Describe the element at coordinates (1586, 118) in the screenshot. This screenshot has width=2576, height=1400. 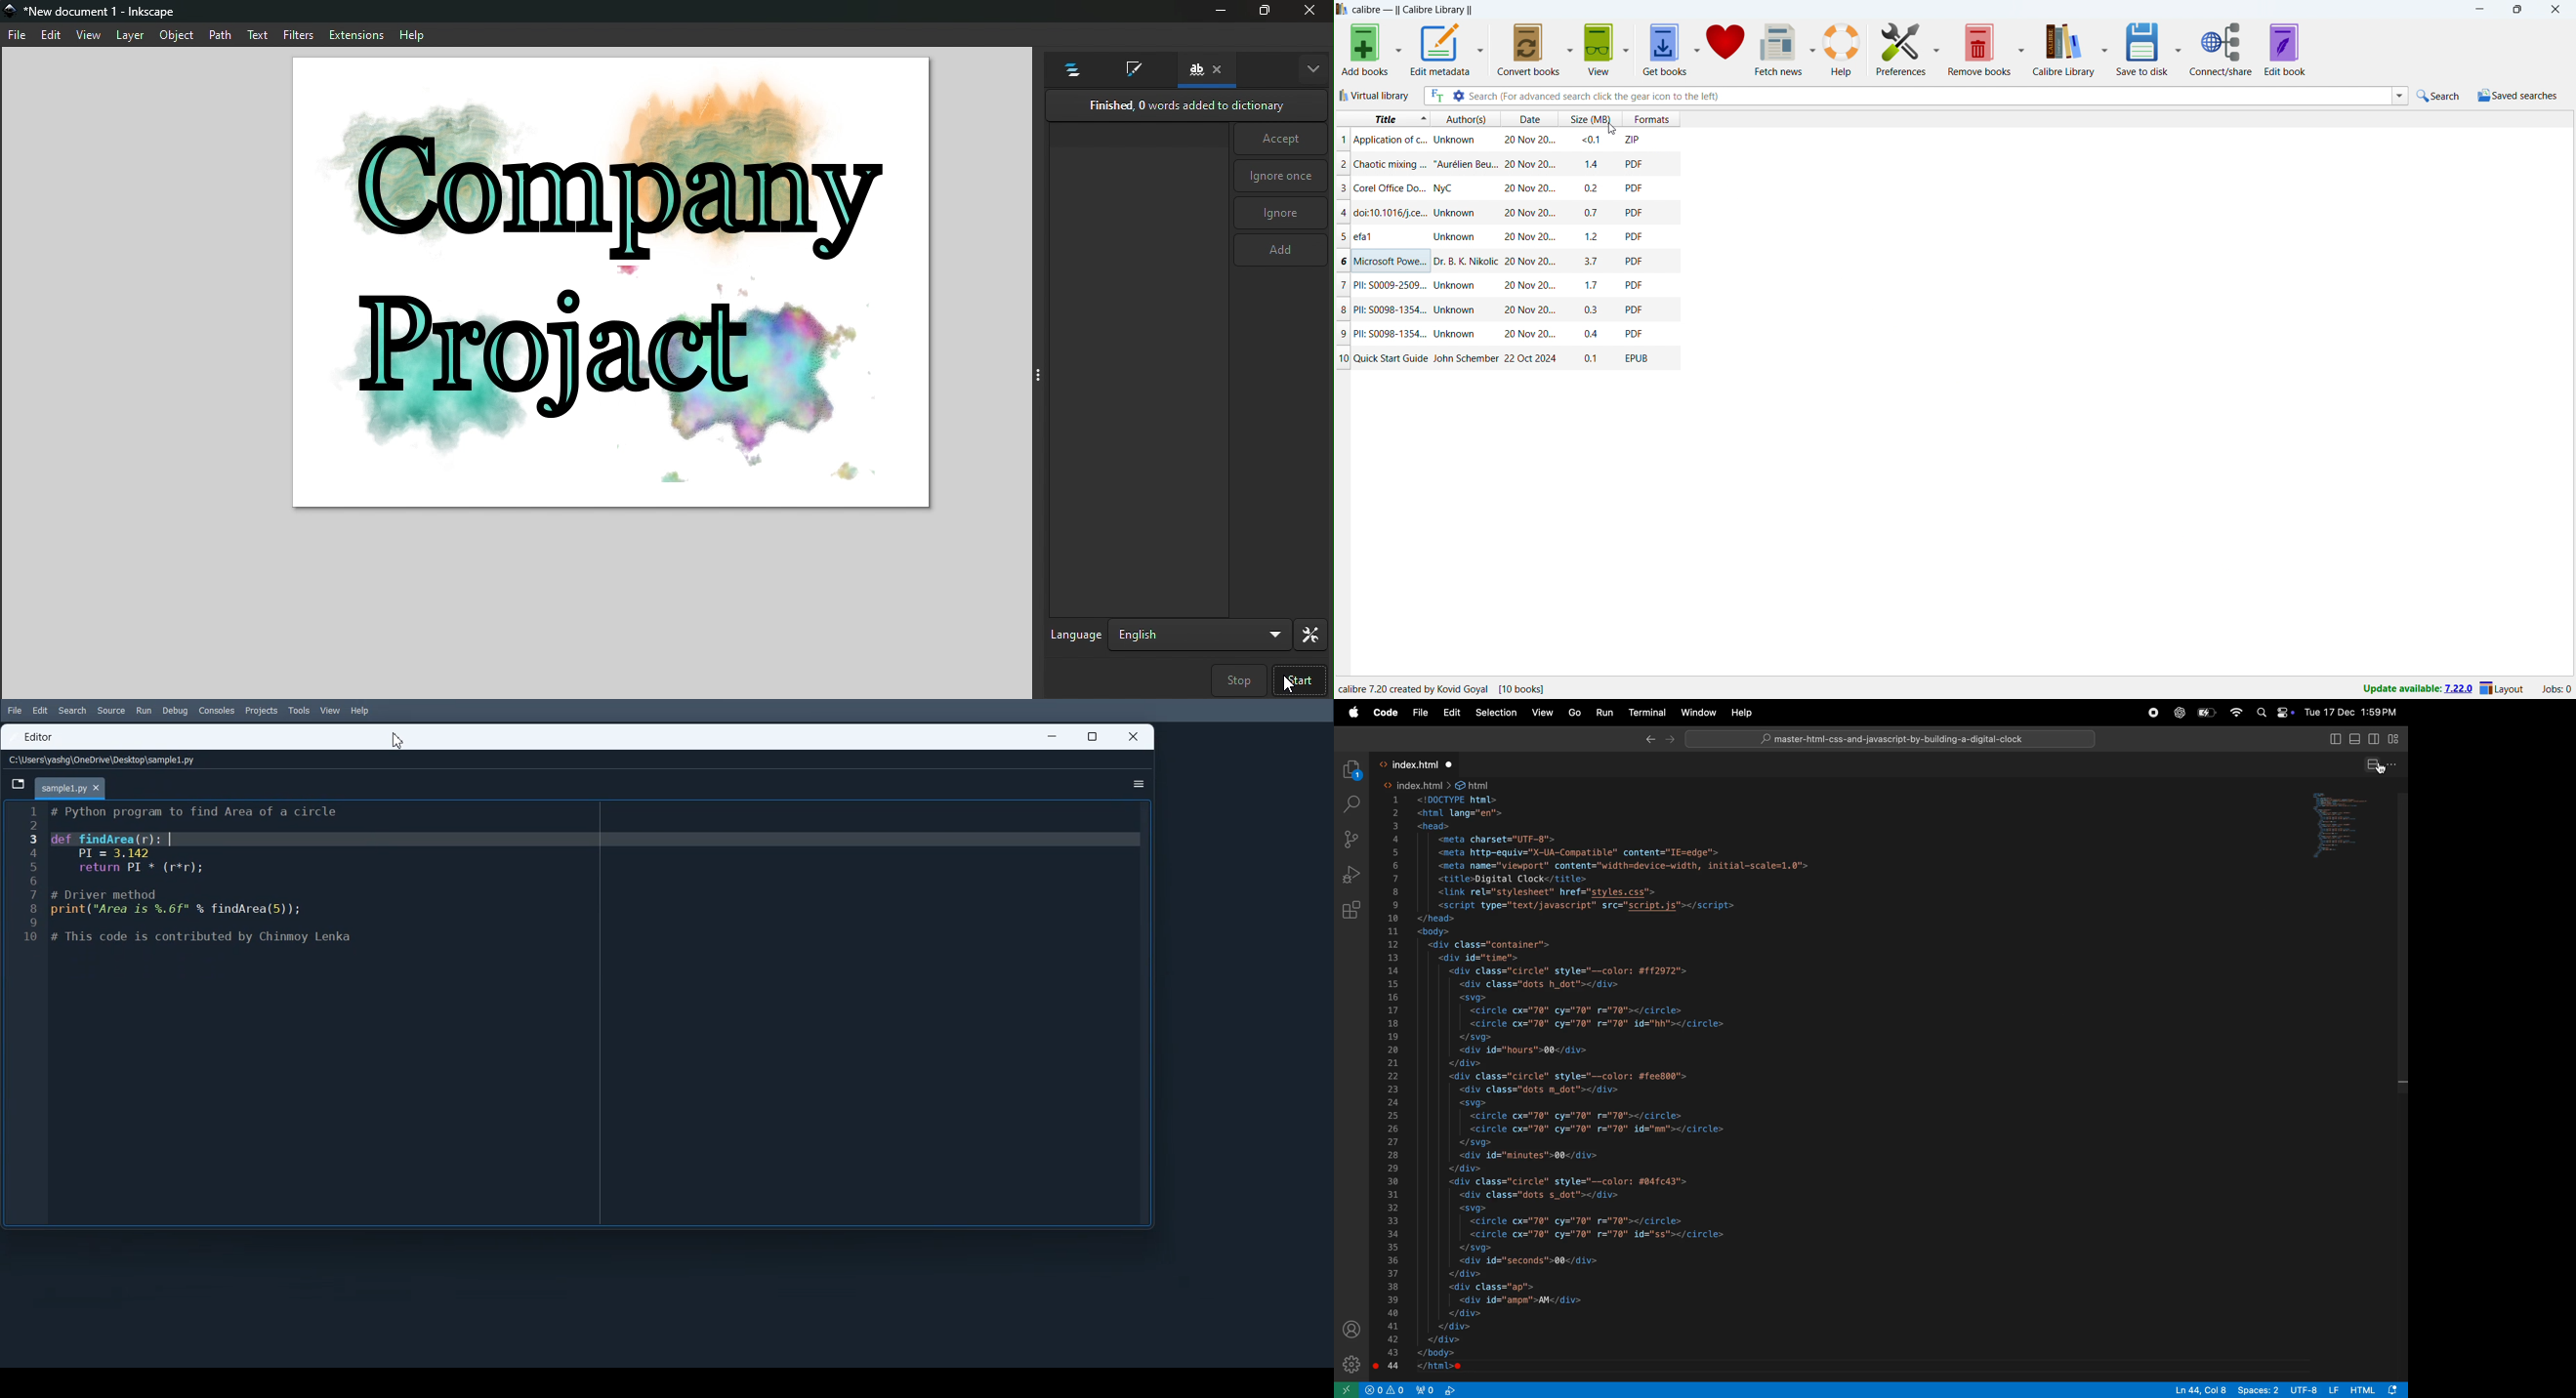
I see `formats` at that location.